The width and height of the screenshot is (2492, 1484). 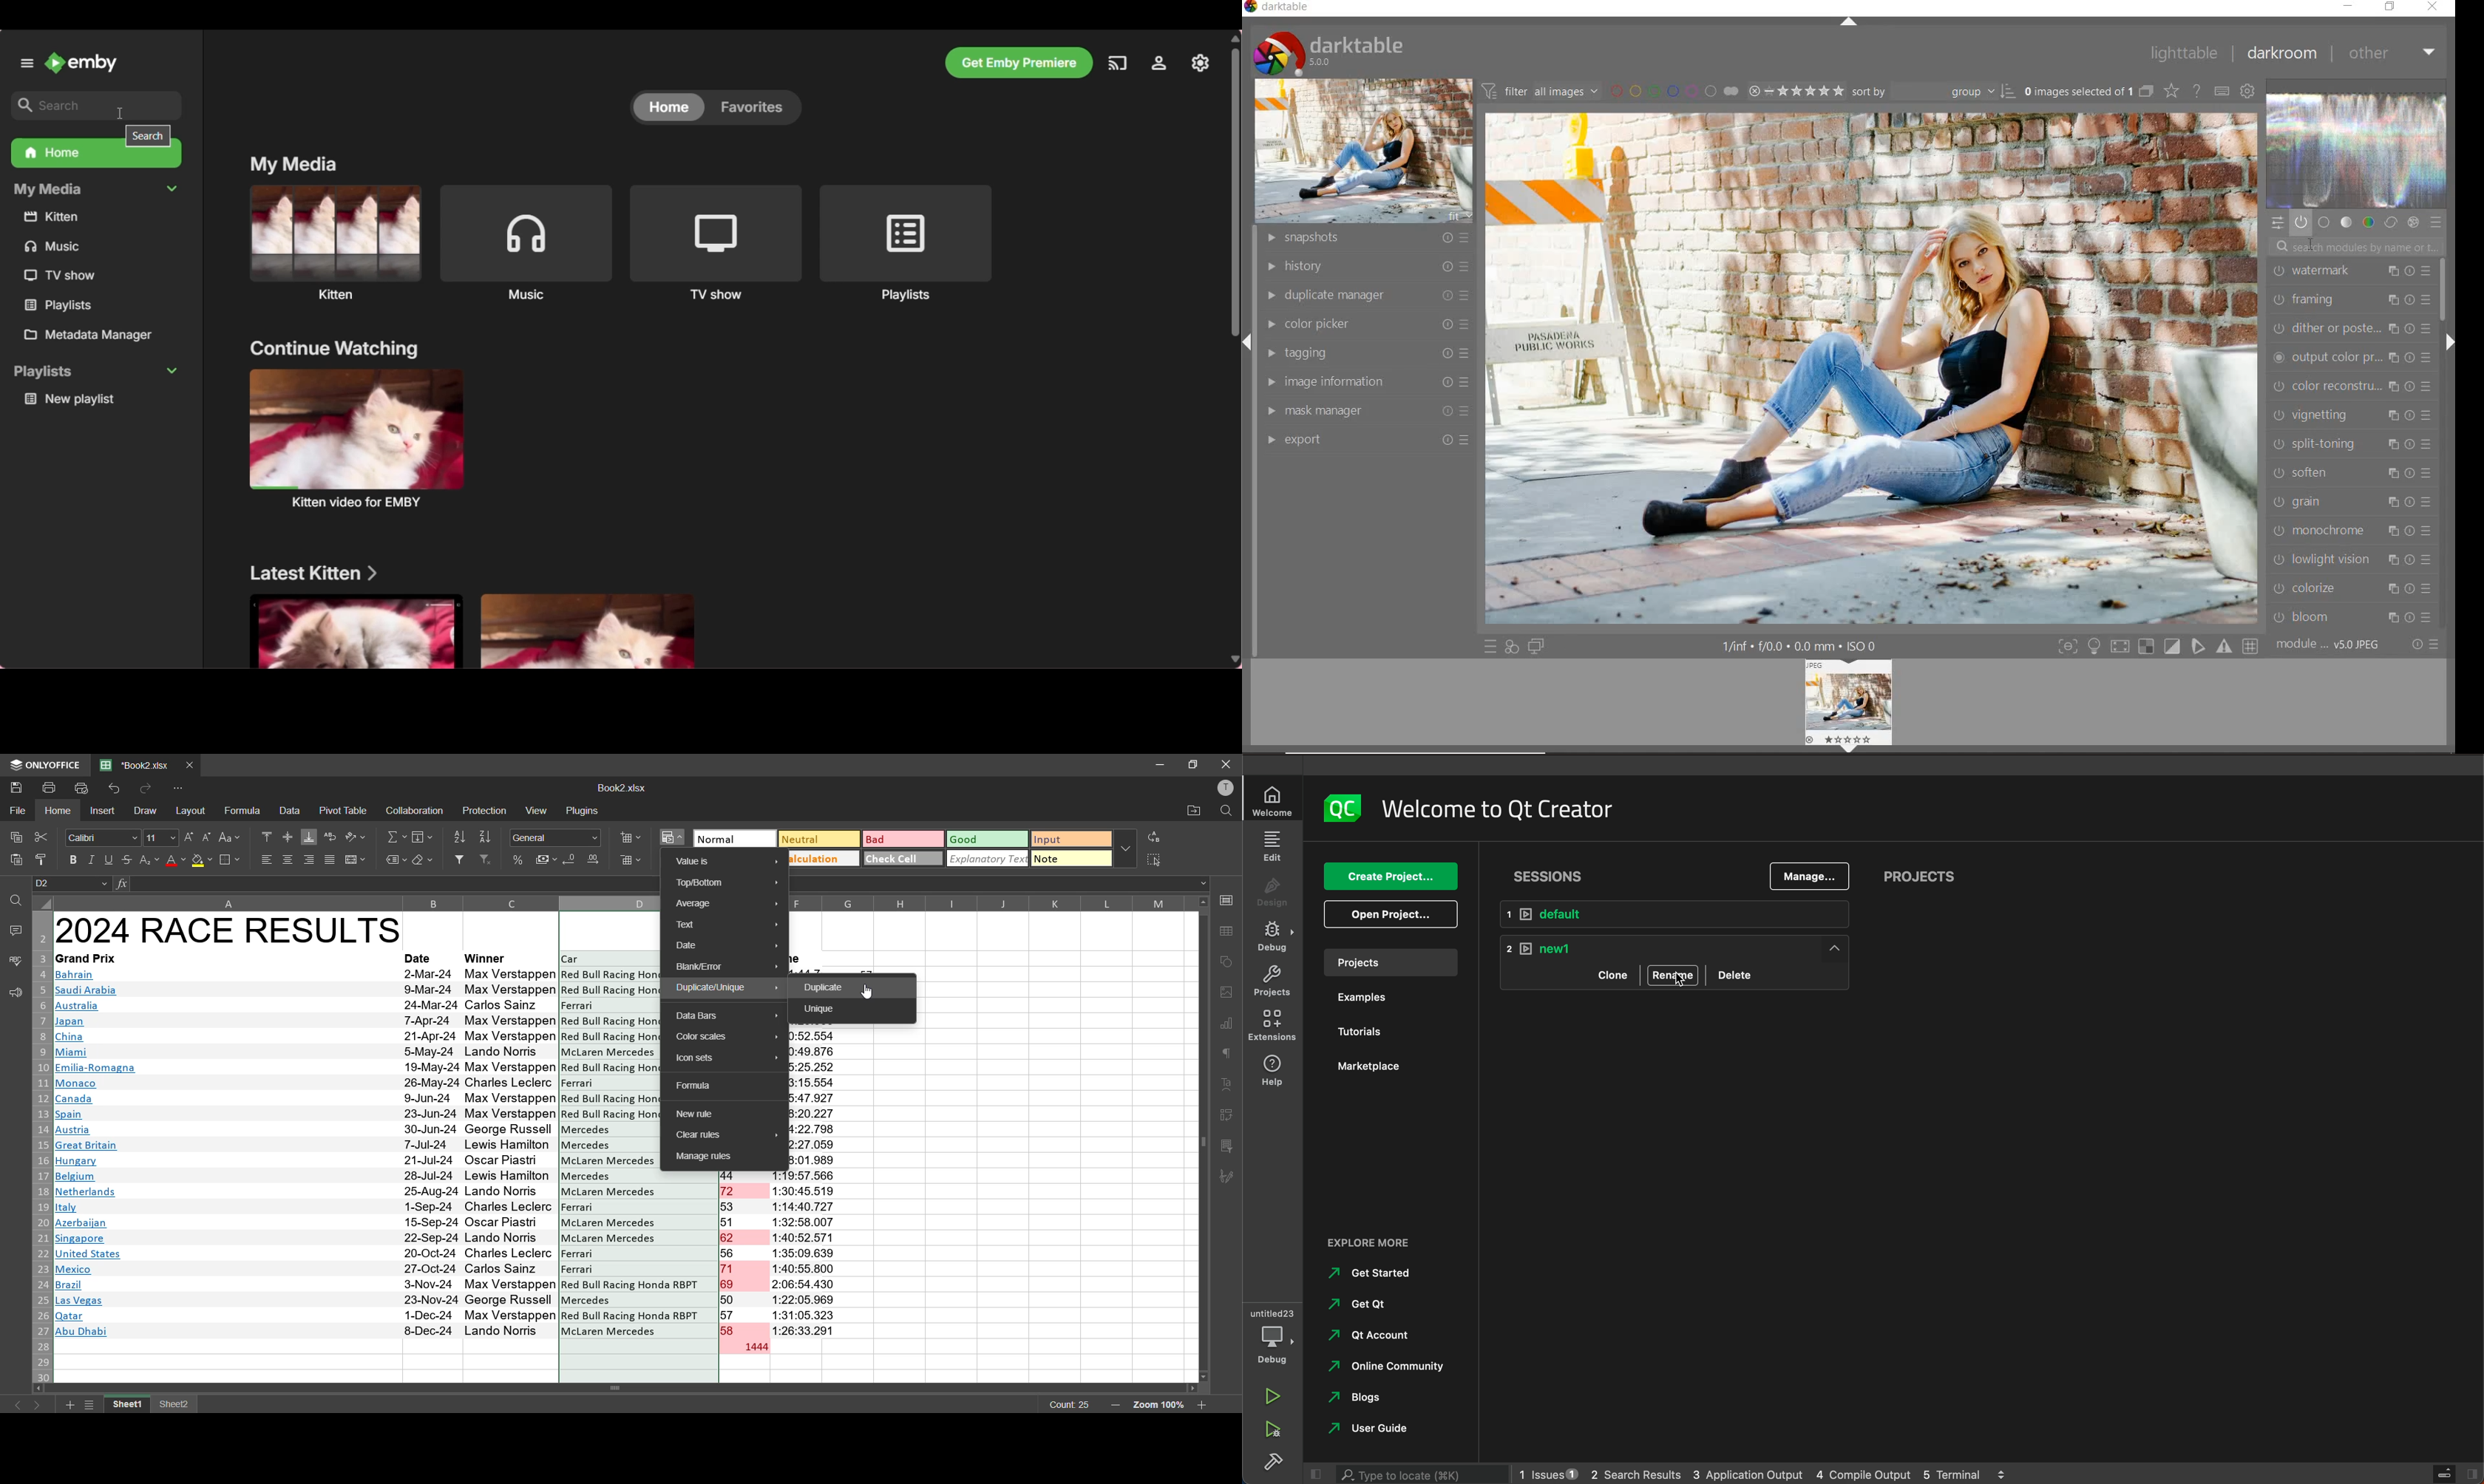 What do you see at coordinates (872, 994) in the screenshot?
I see `cursor` at bounding box center [872, 994].